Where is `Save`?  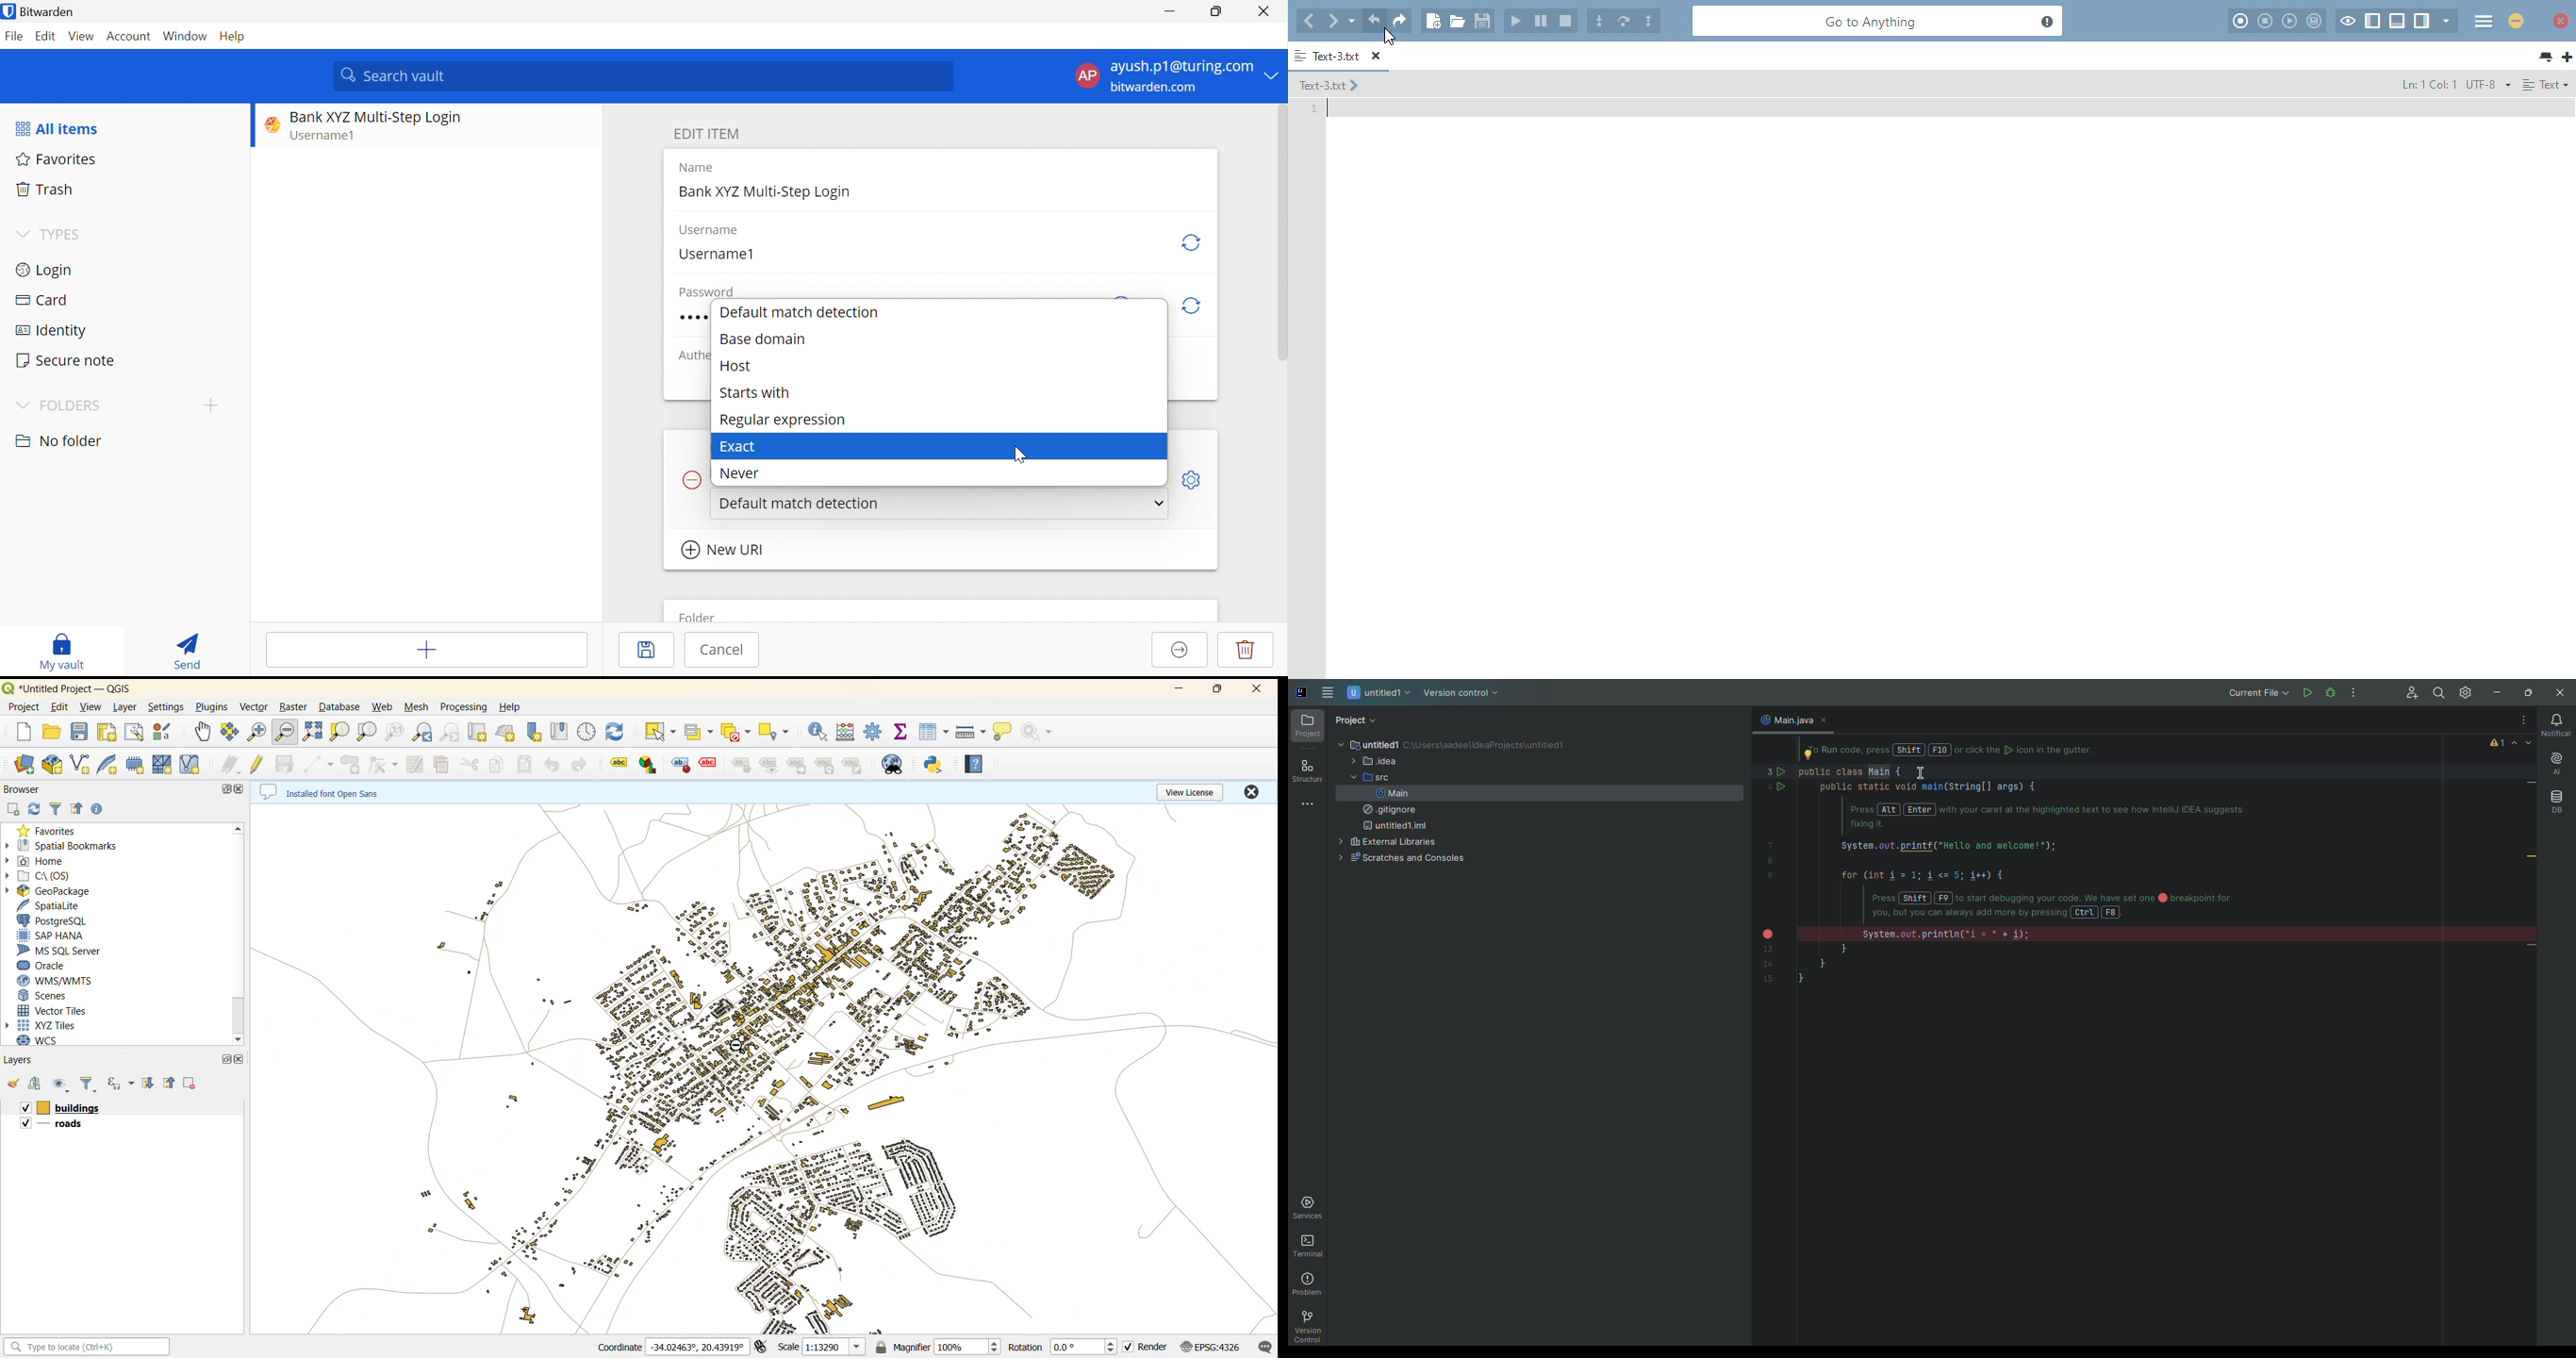 Save is located at coordinates (650, 650).